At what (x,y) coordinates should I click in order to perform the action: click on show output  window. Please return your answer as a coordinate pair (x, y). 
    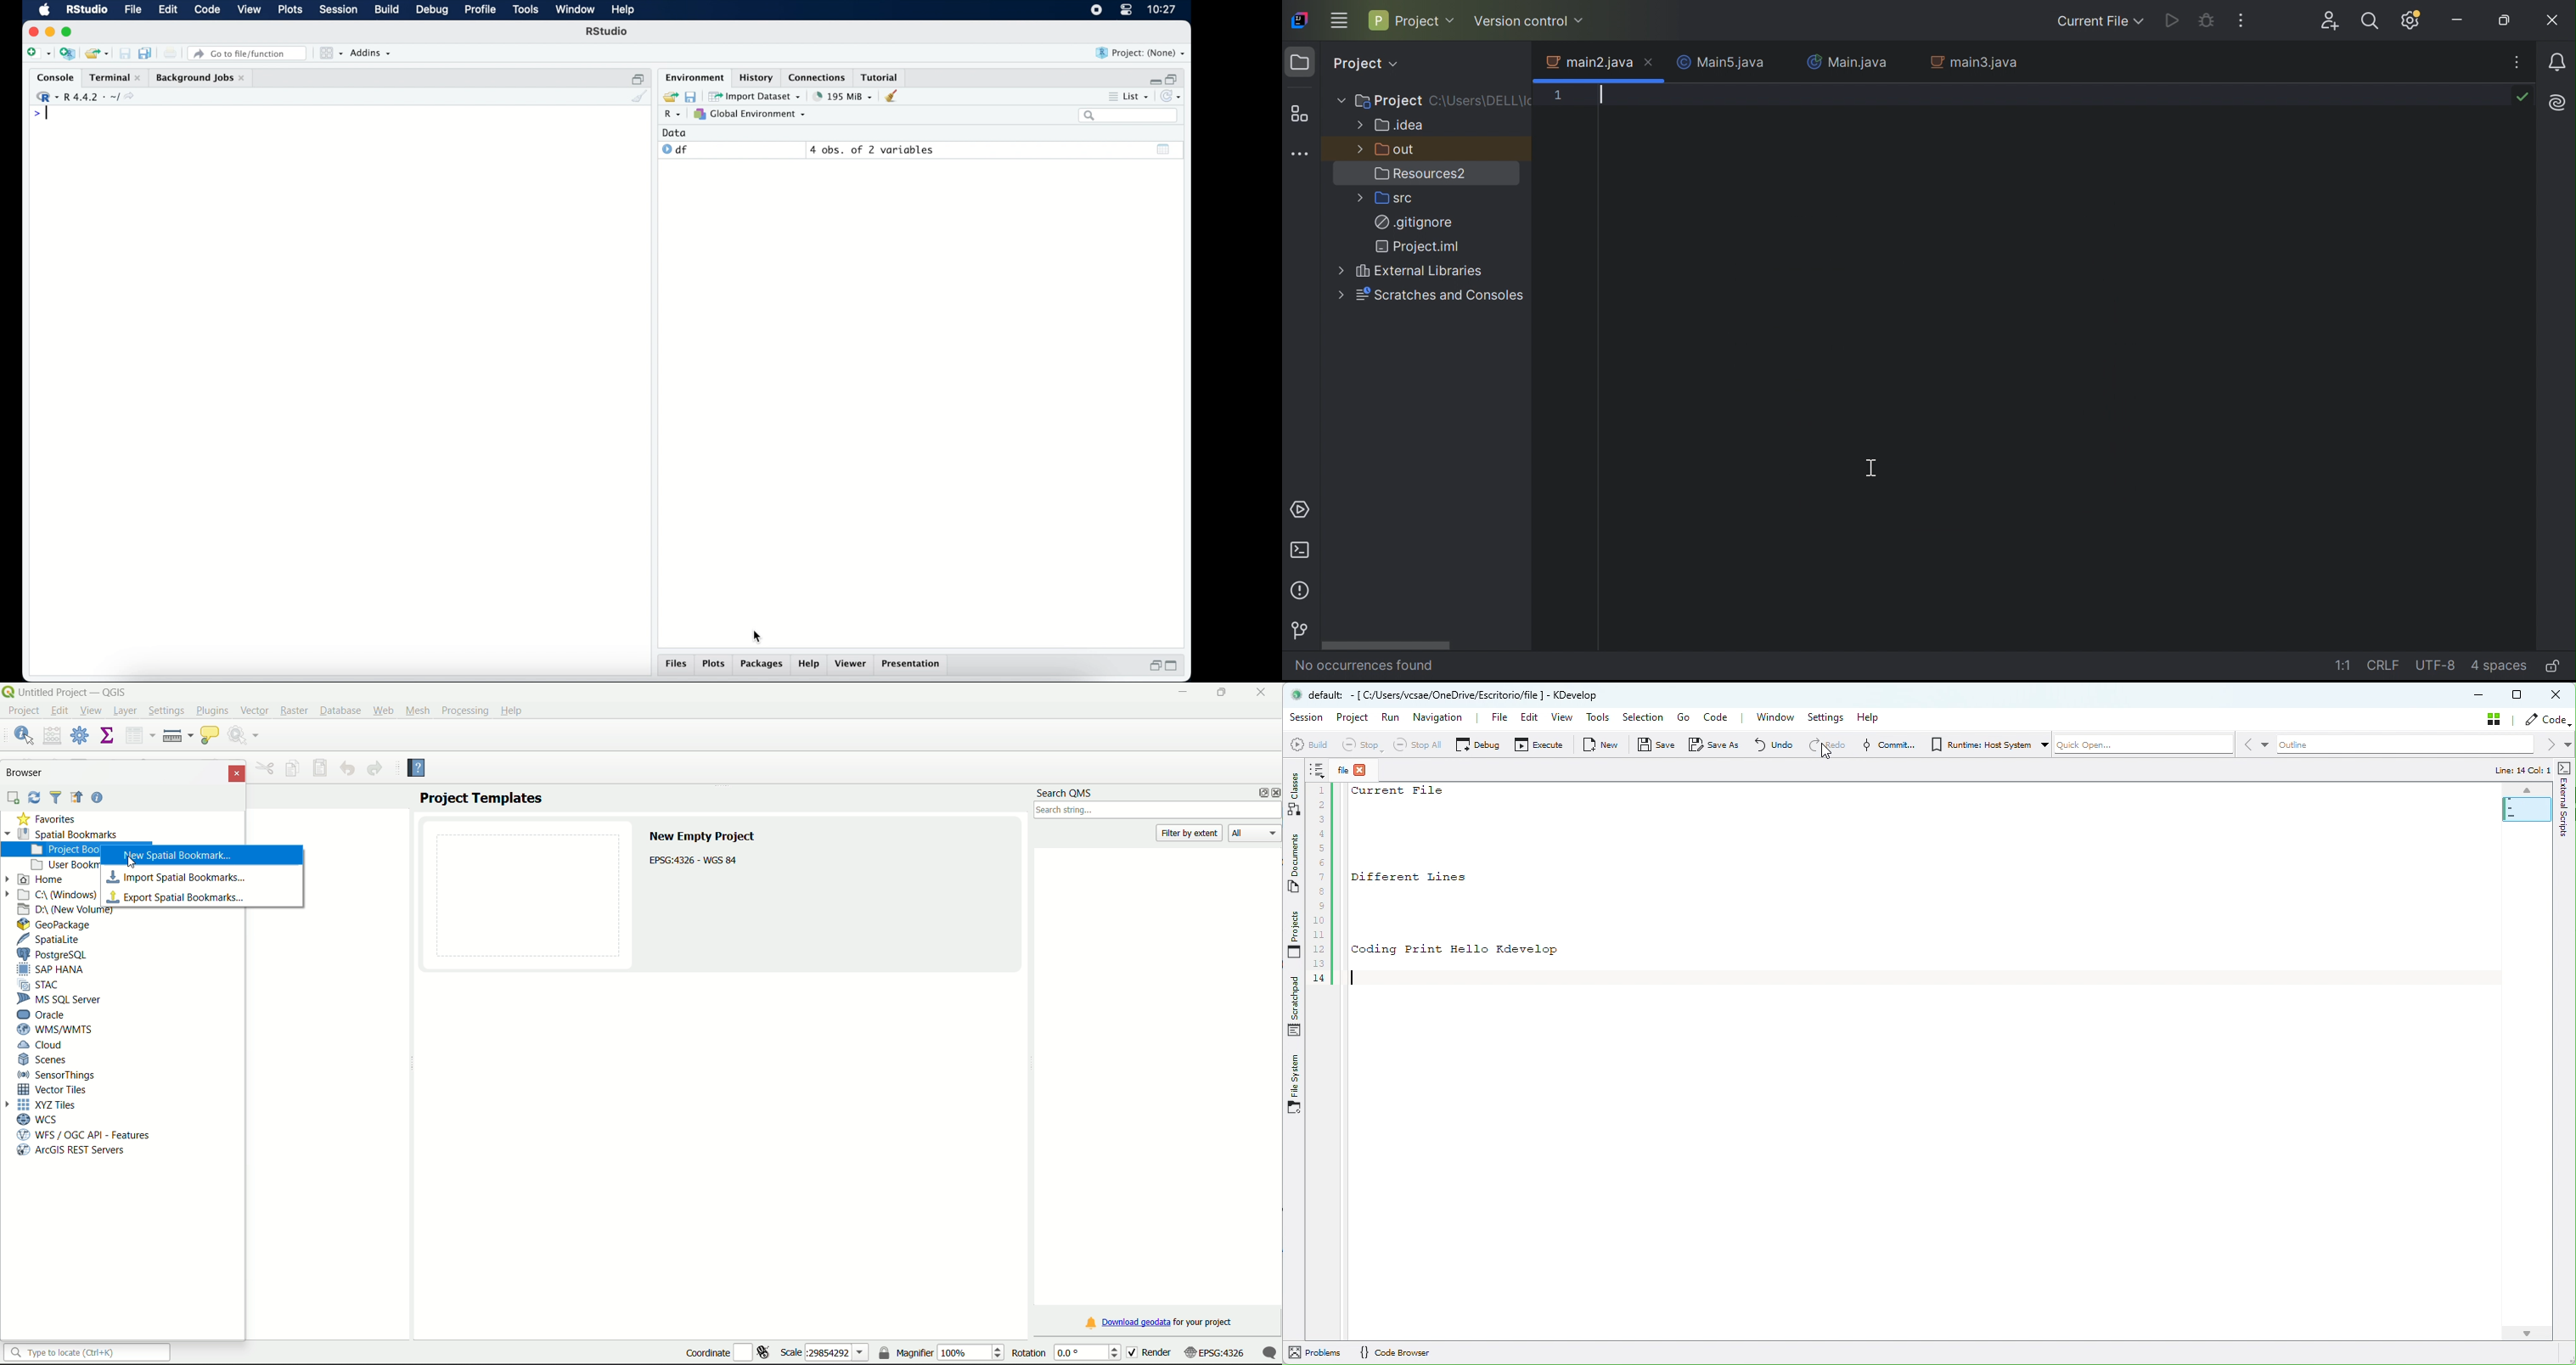
    Looking at the image, I should click on (1164, 149).